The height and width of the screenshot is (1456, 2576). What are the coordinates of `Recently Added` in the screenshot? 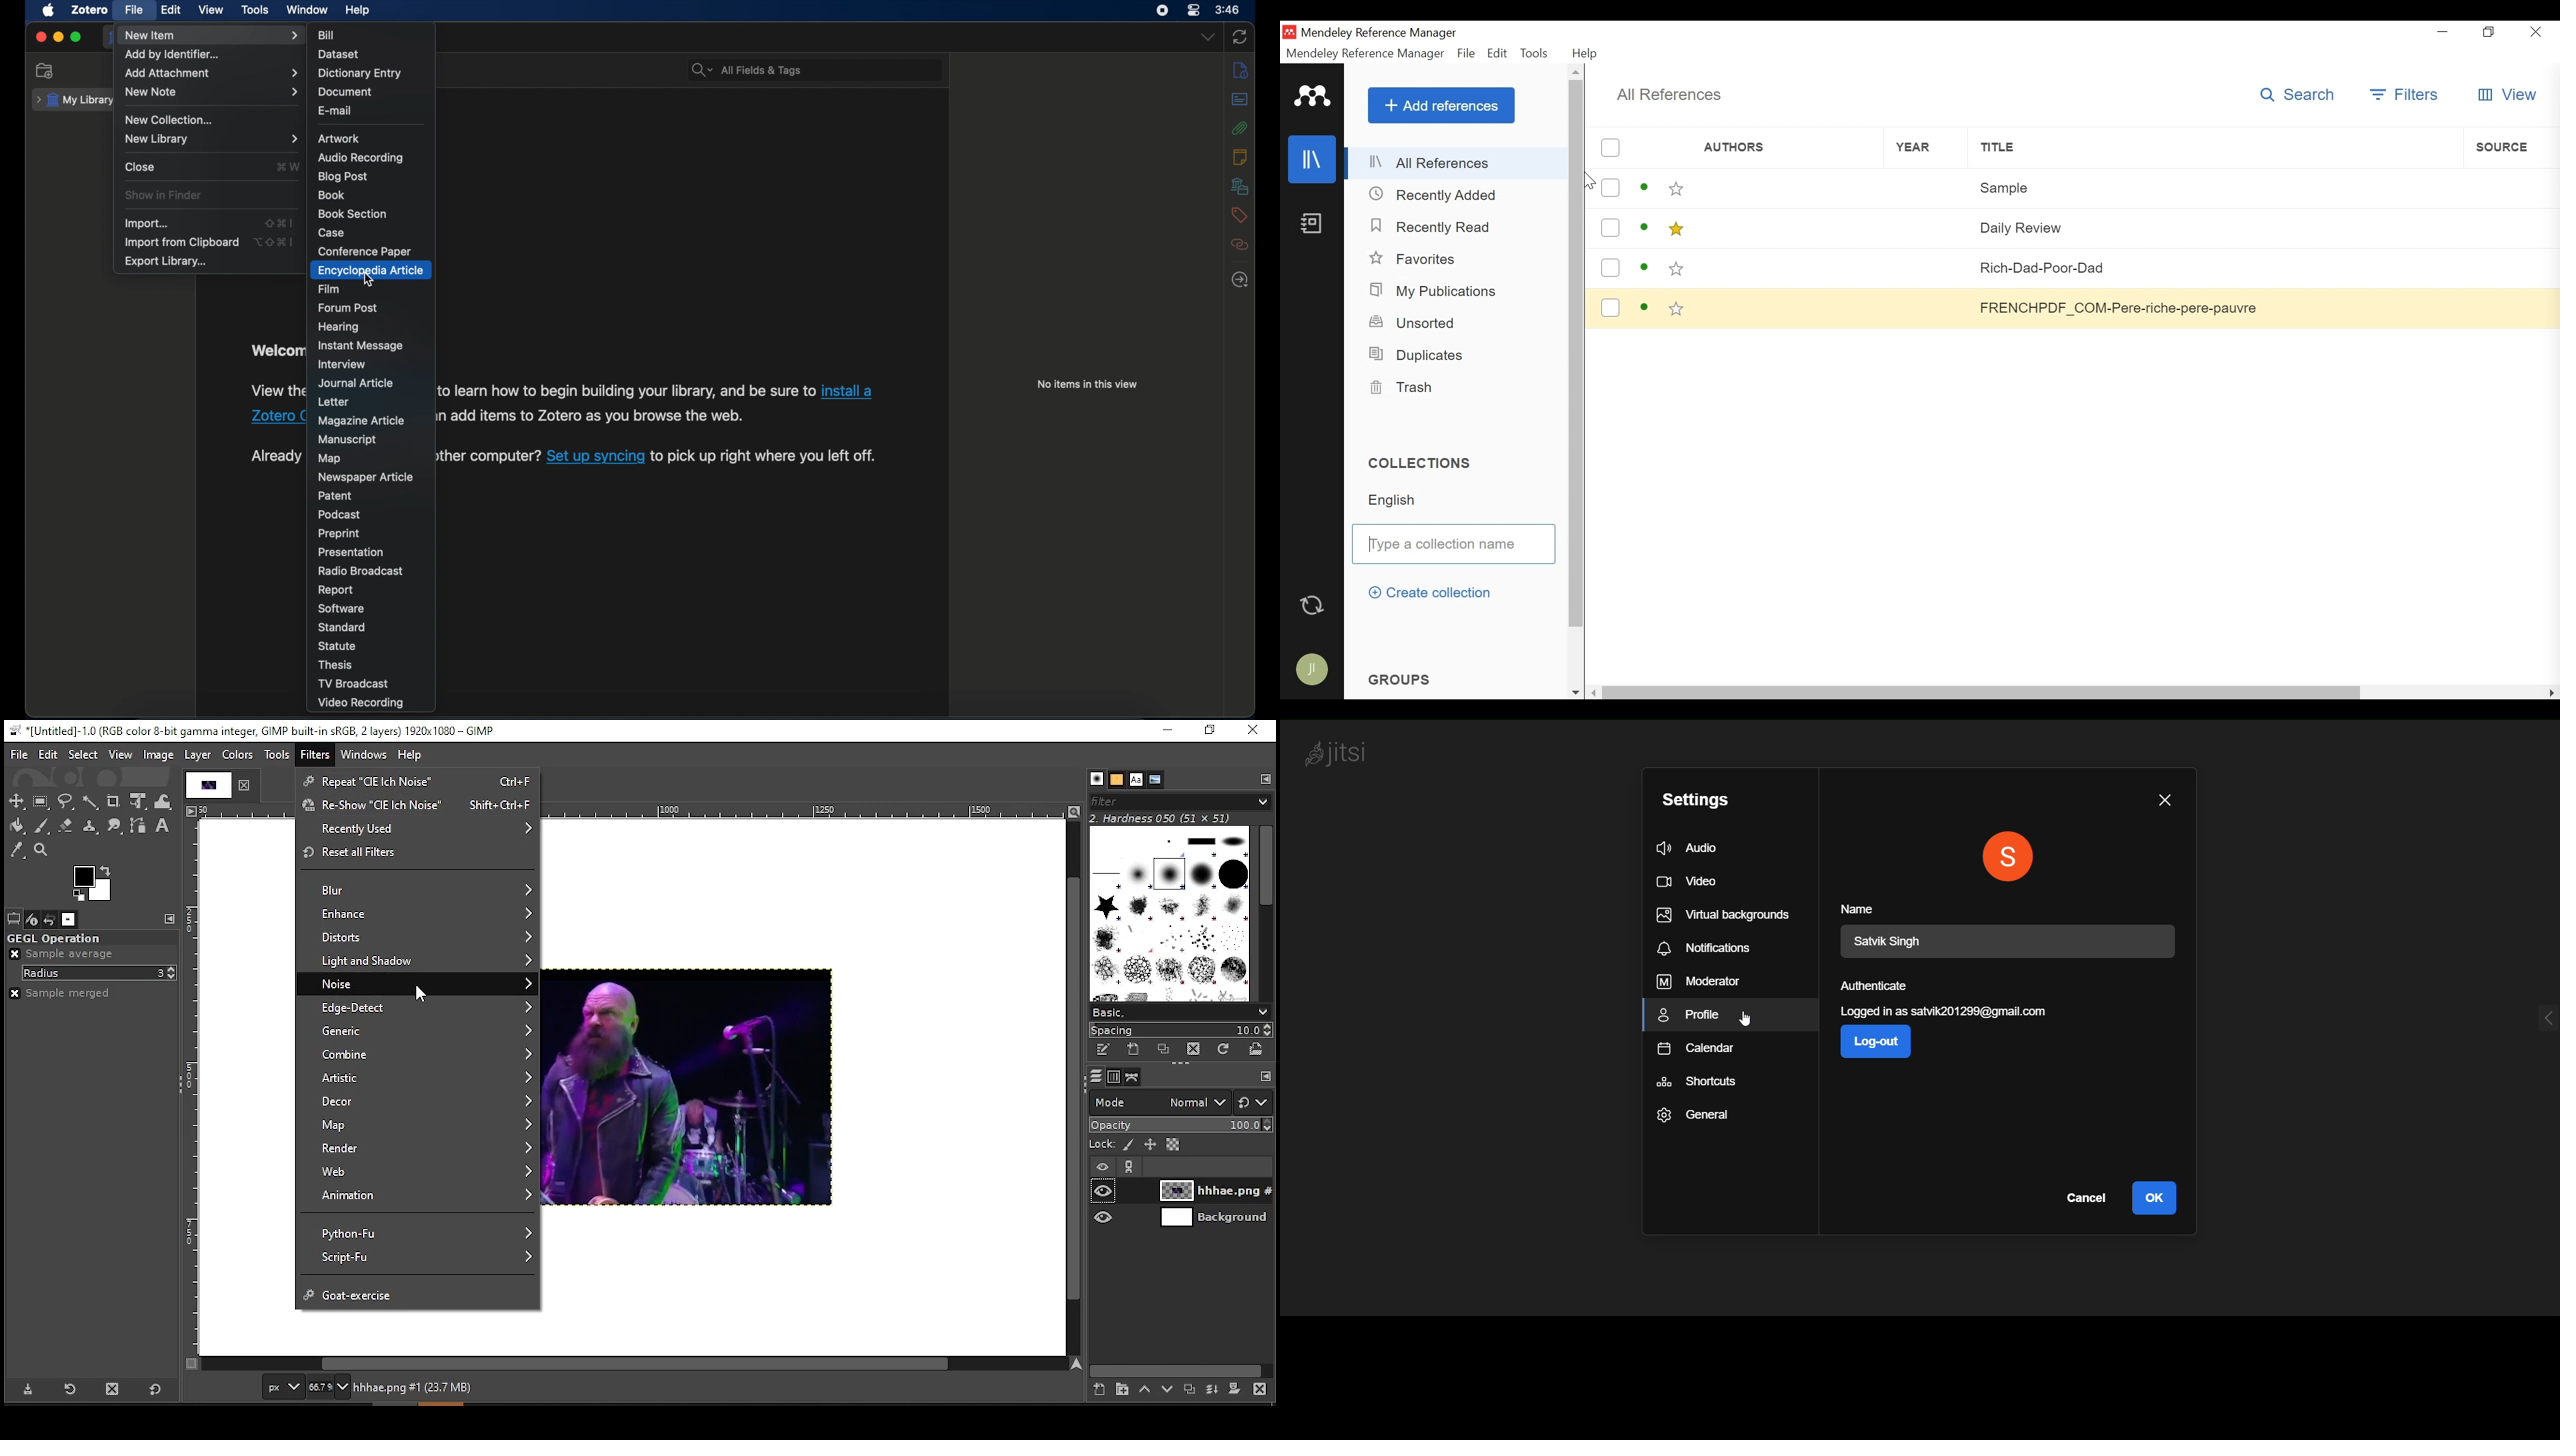 It's located at (1433, 195).